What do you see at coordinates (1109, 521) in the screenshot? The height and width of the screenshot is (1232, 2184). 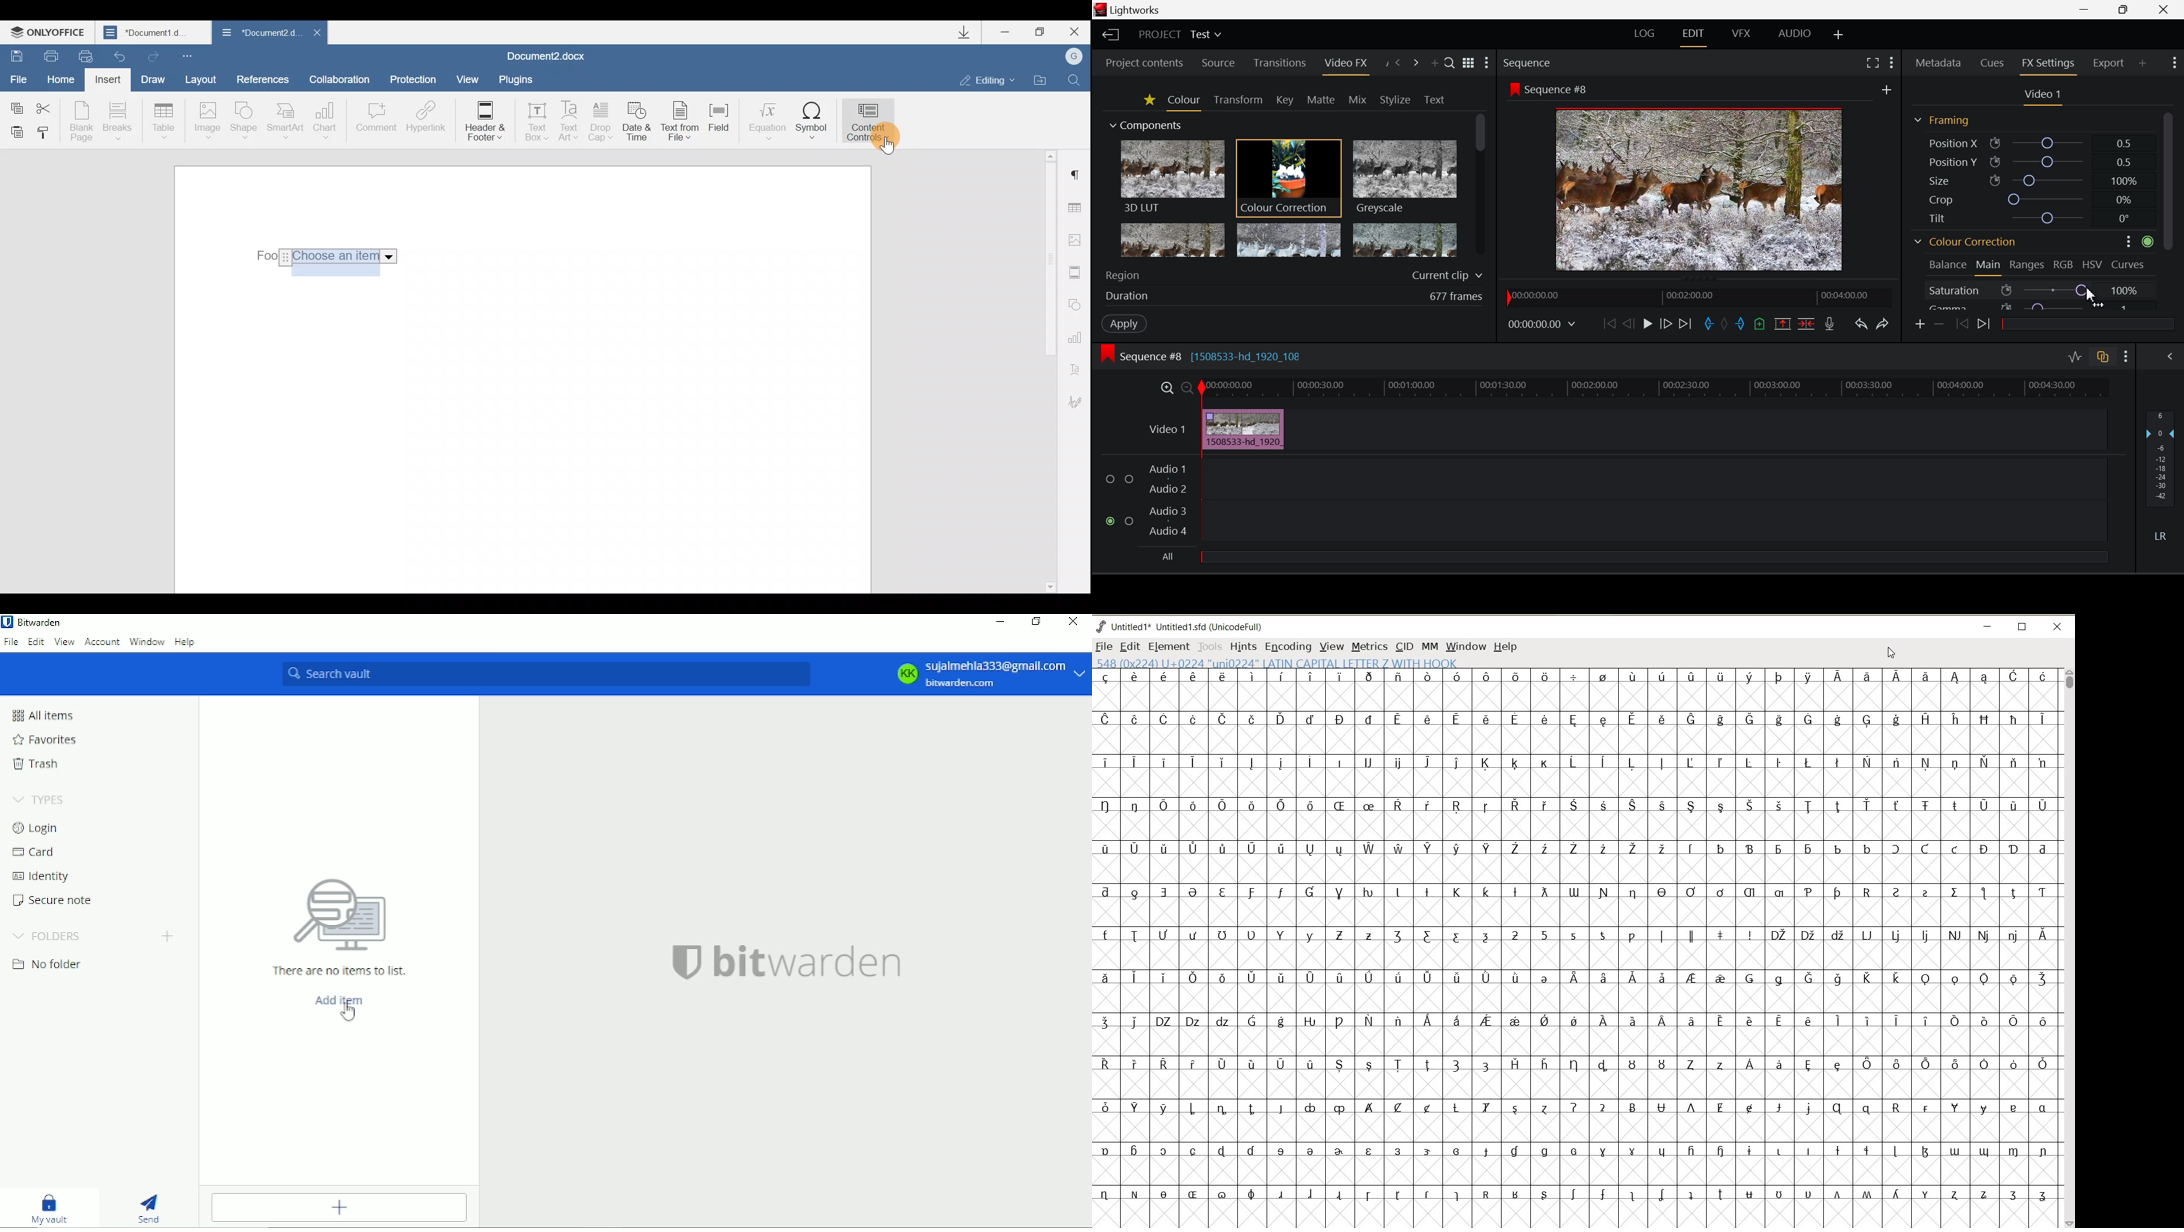 I see `Audio Input Checkbox` at bounding box center [1109, 521].